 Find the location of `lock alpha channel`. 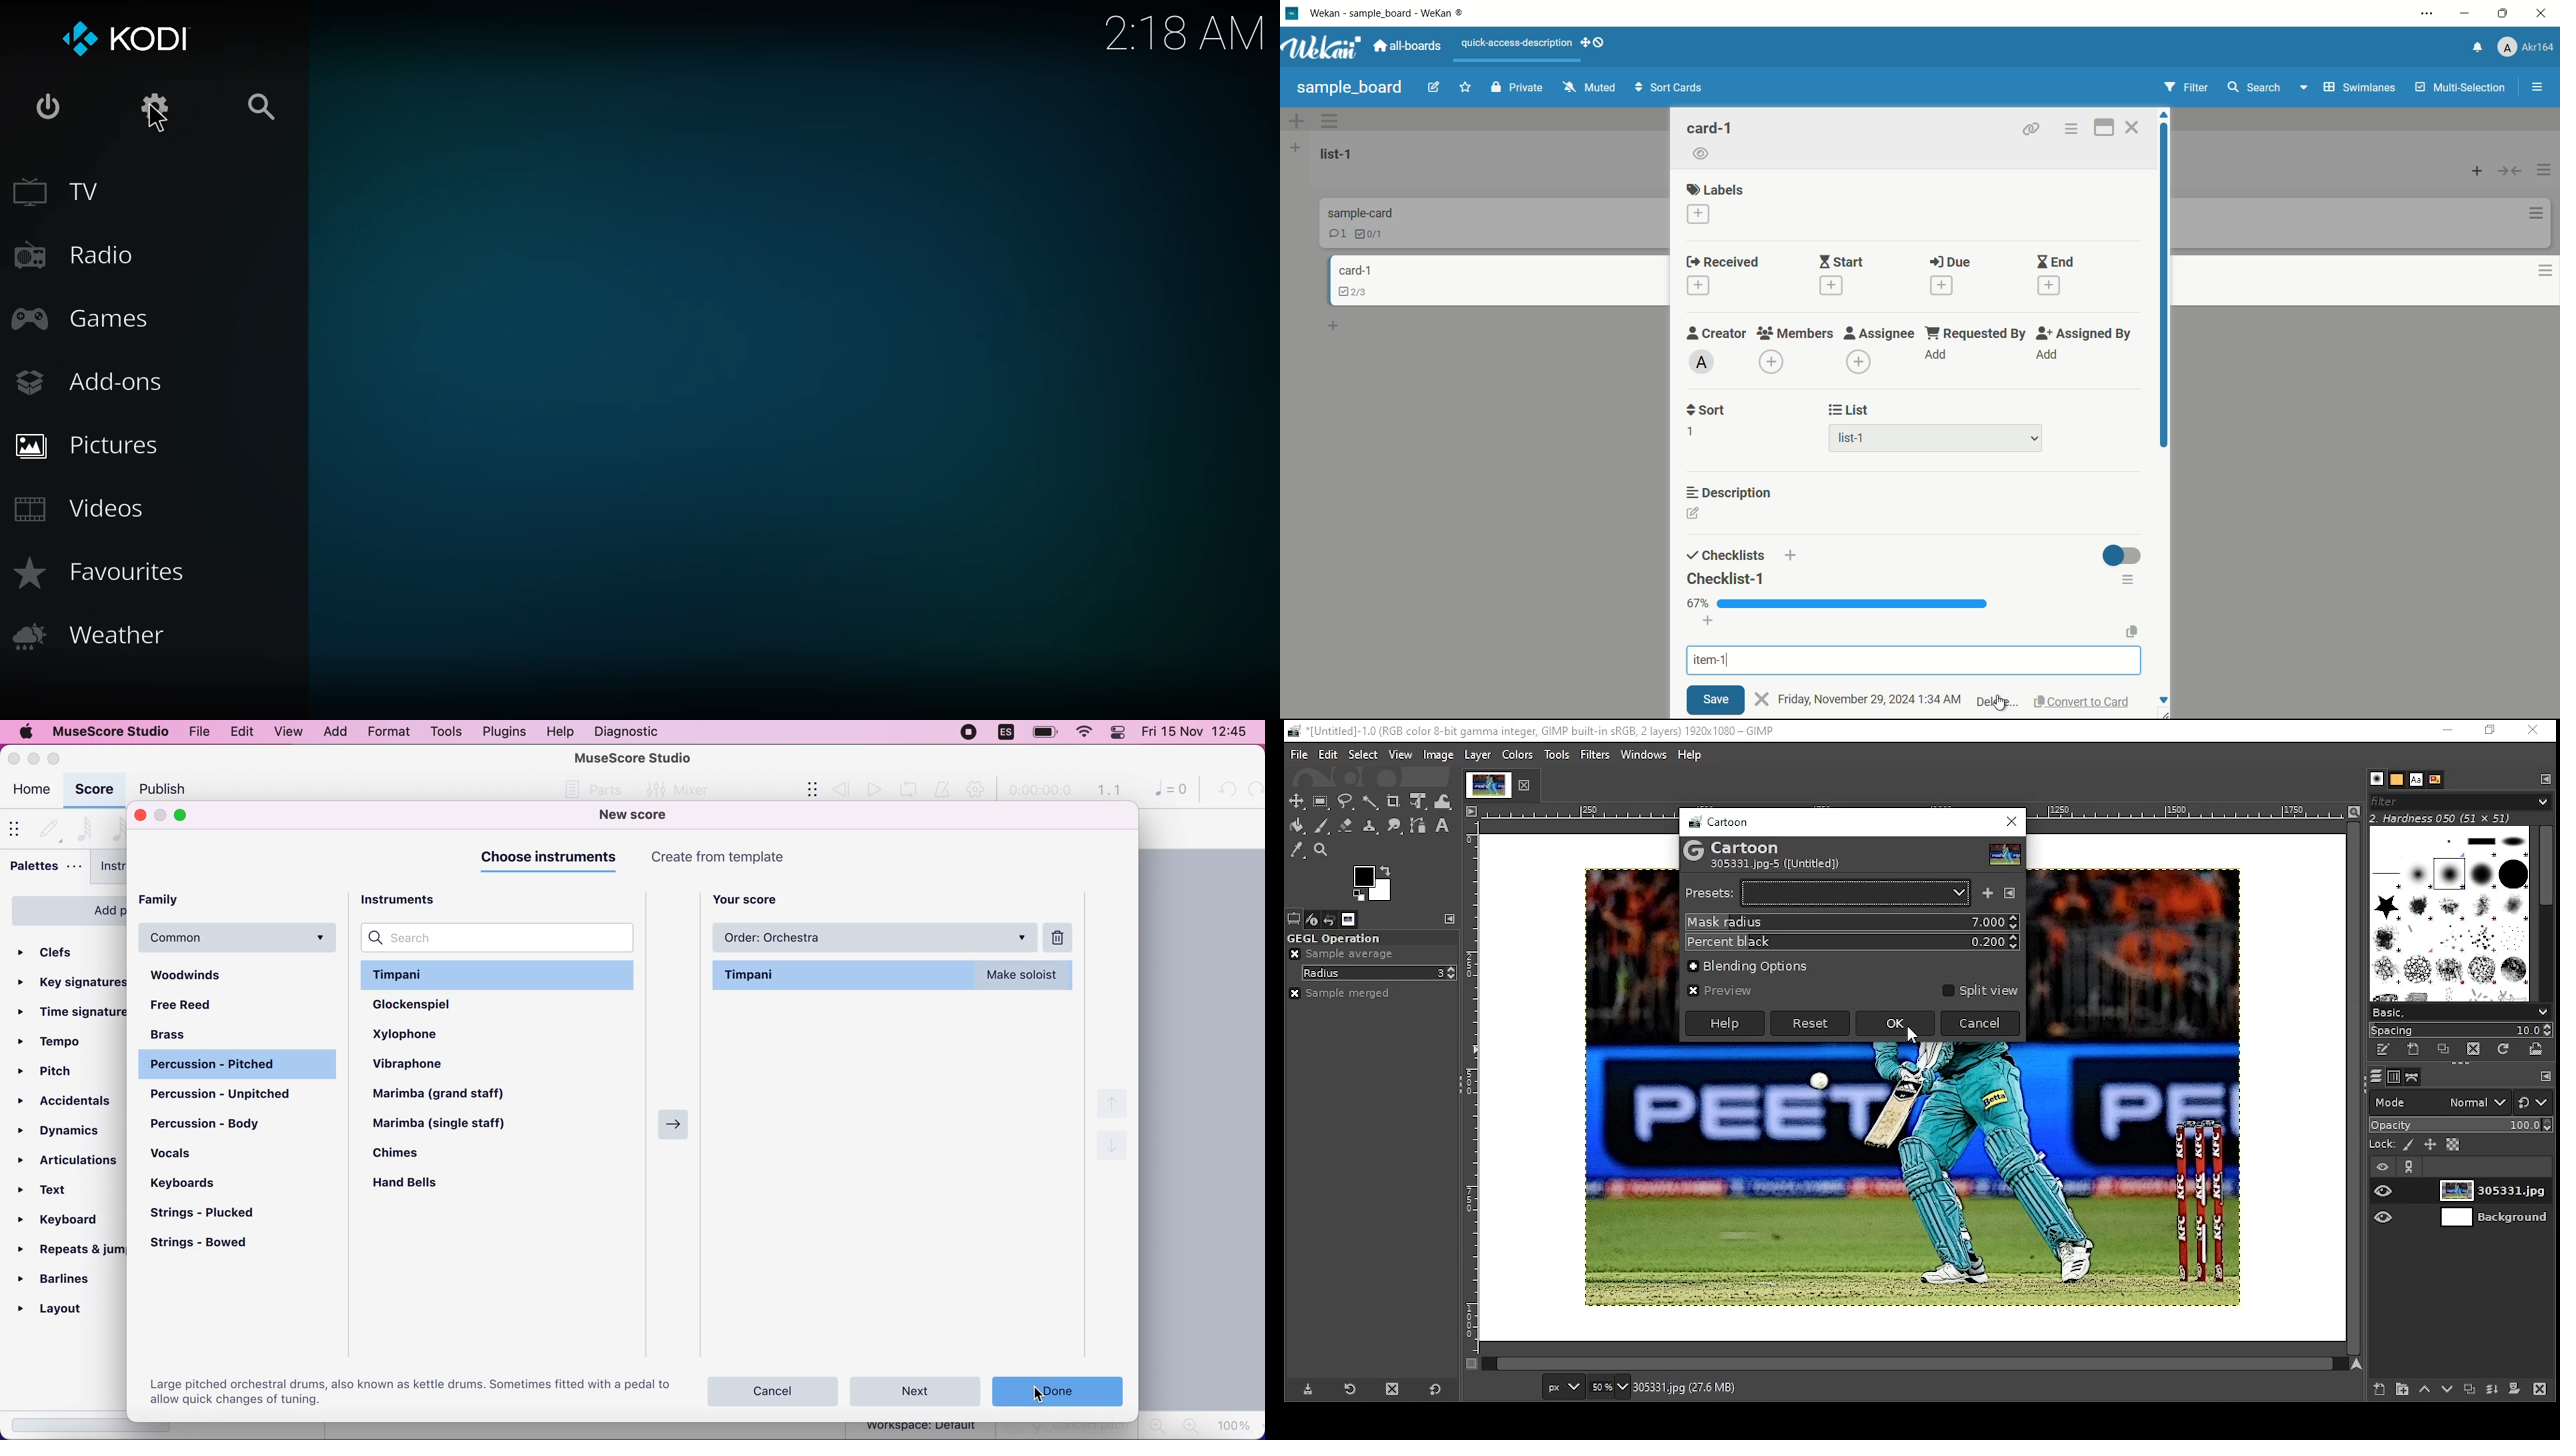

lock alpha channel is located at coordinates (2453, 1145).